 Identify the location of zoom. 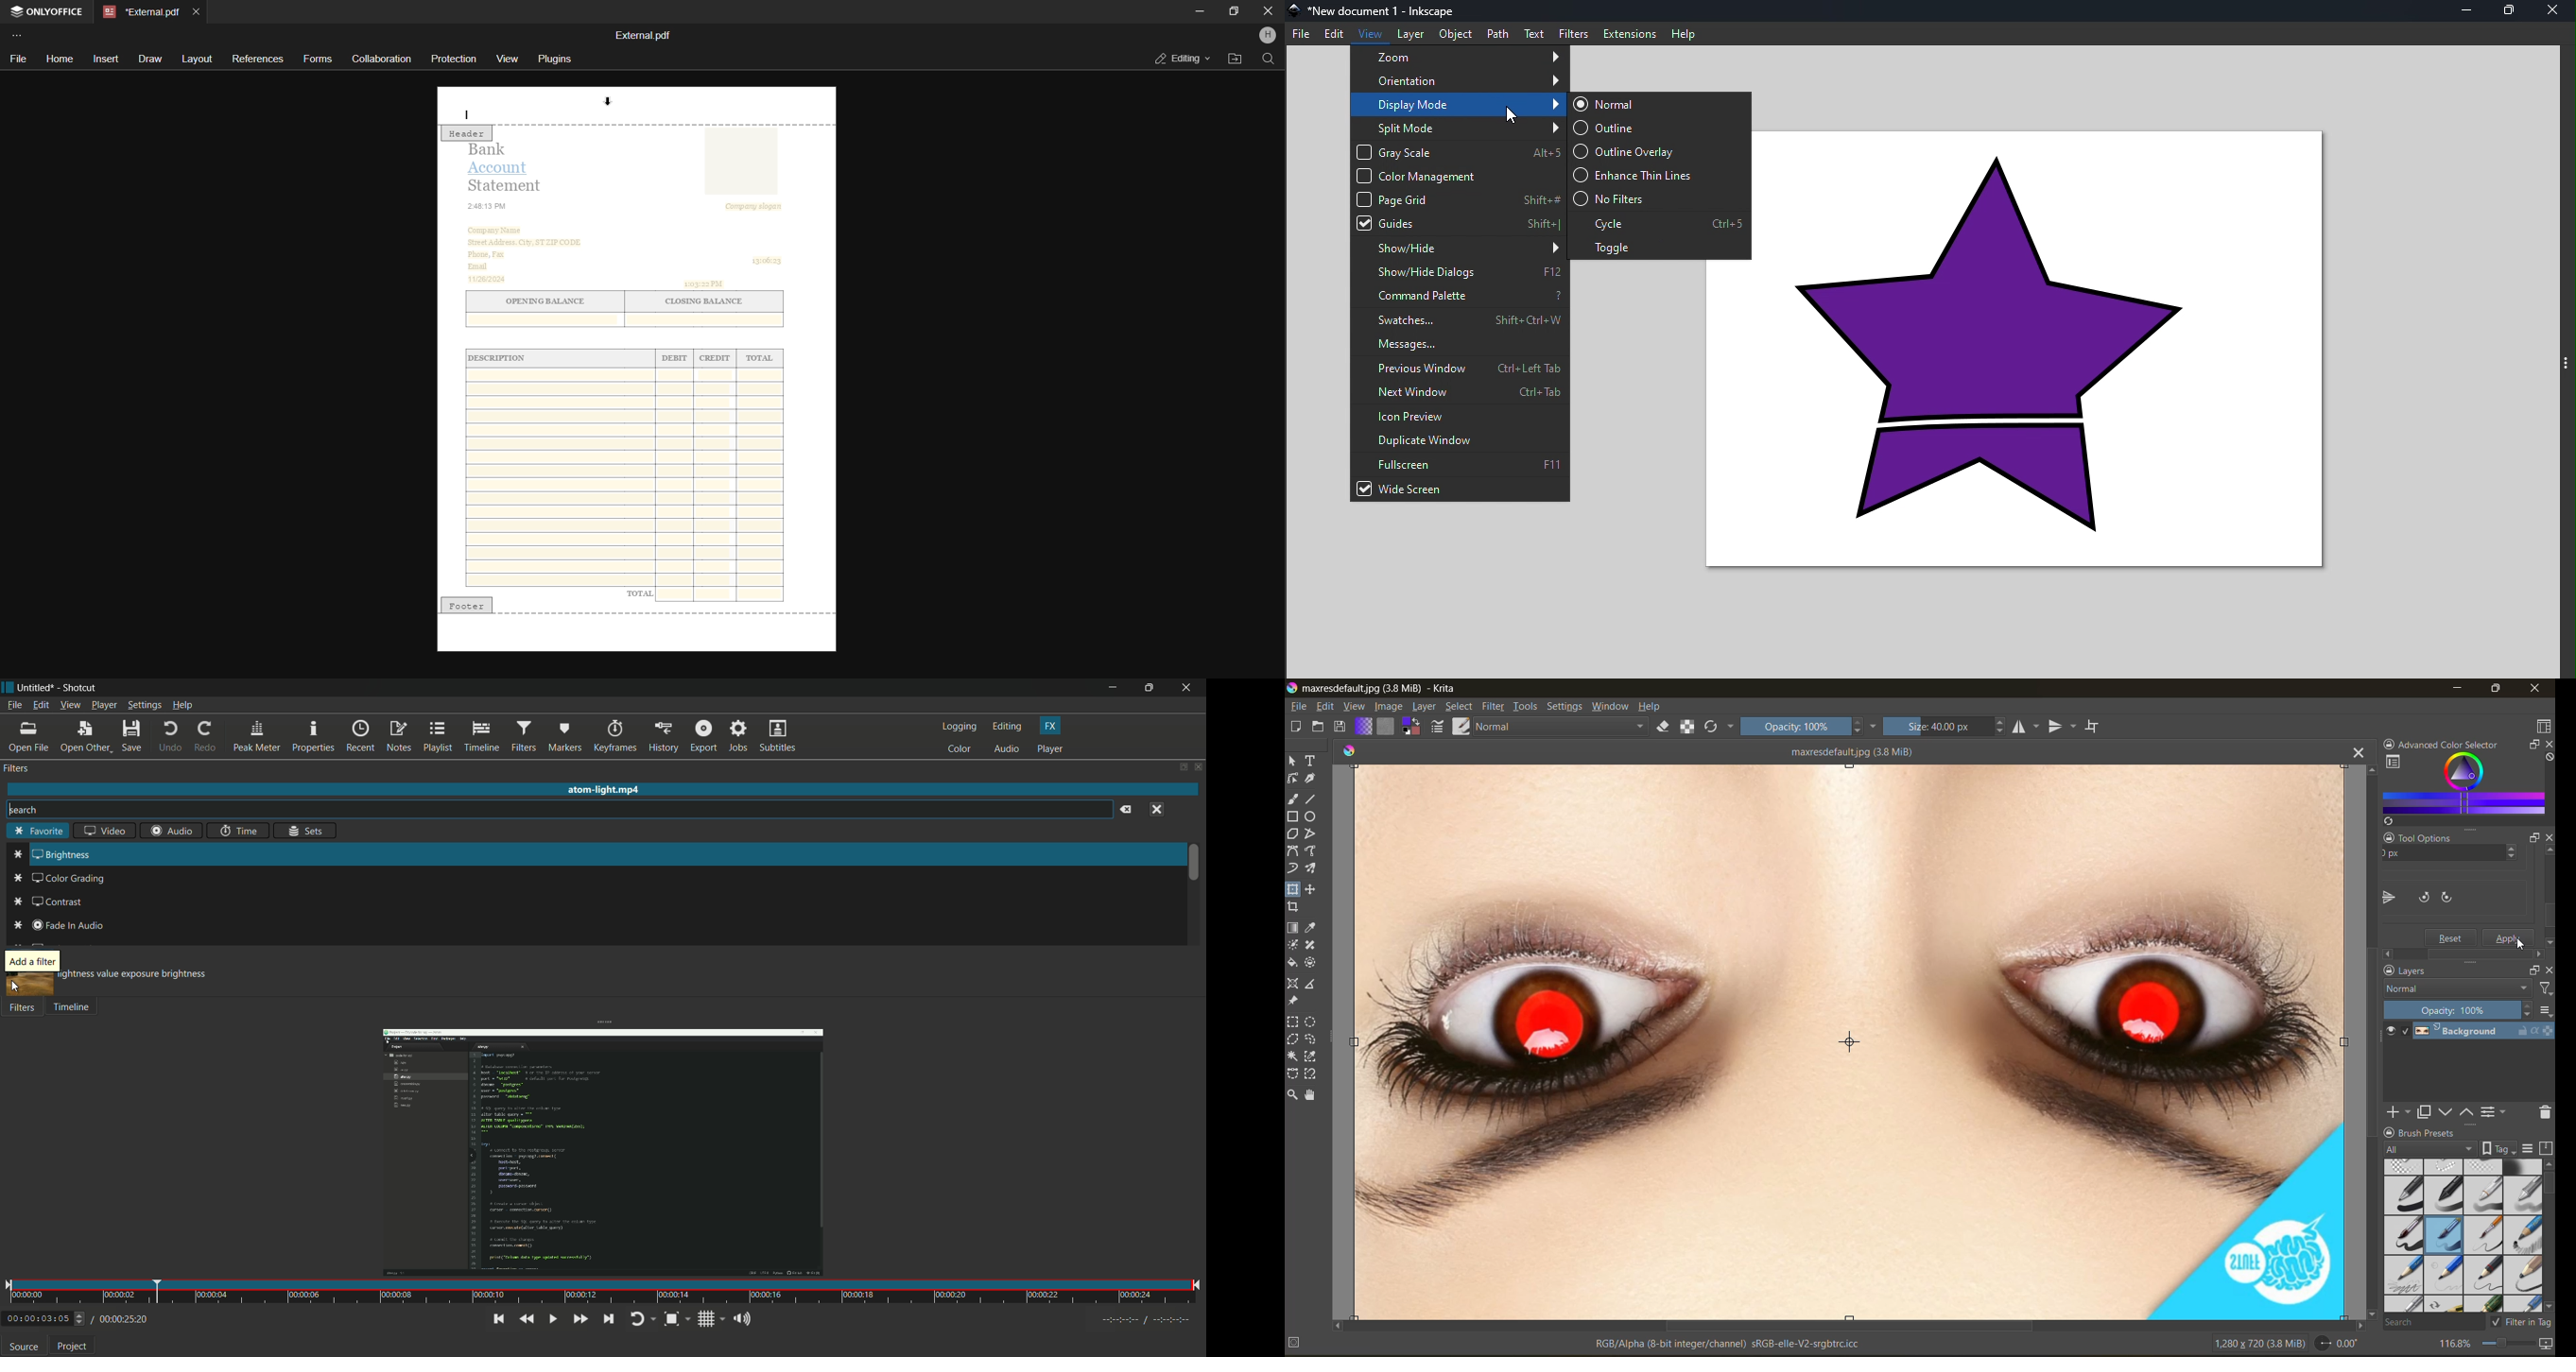
(2511, 1346).